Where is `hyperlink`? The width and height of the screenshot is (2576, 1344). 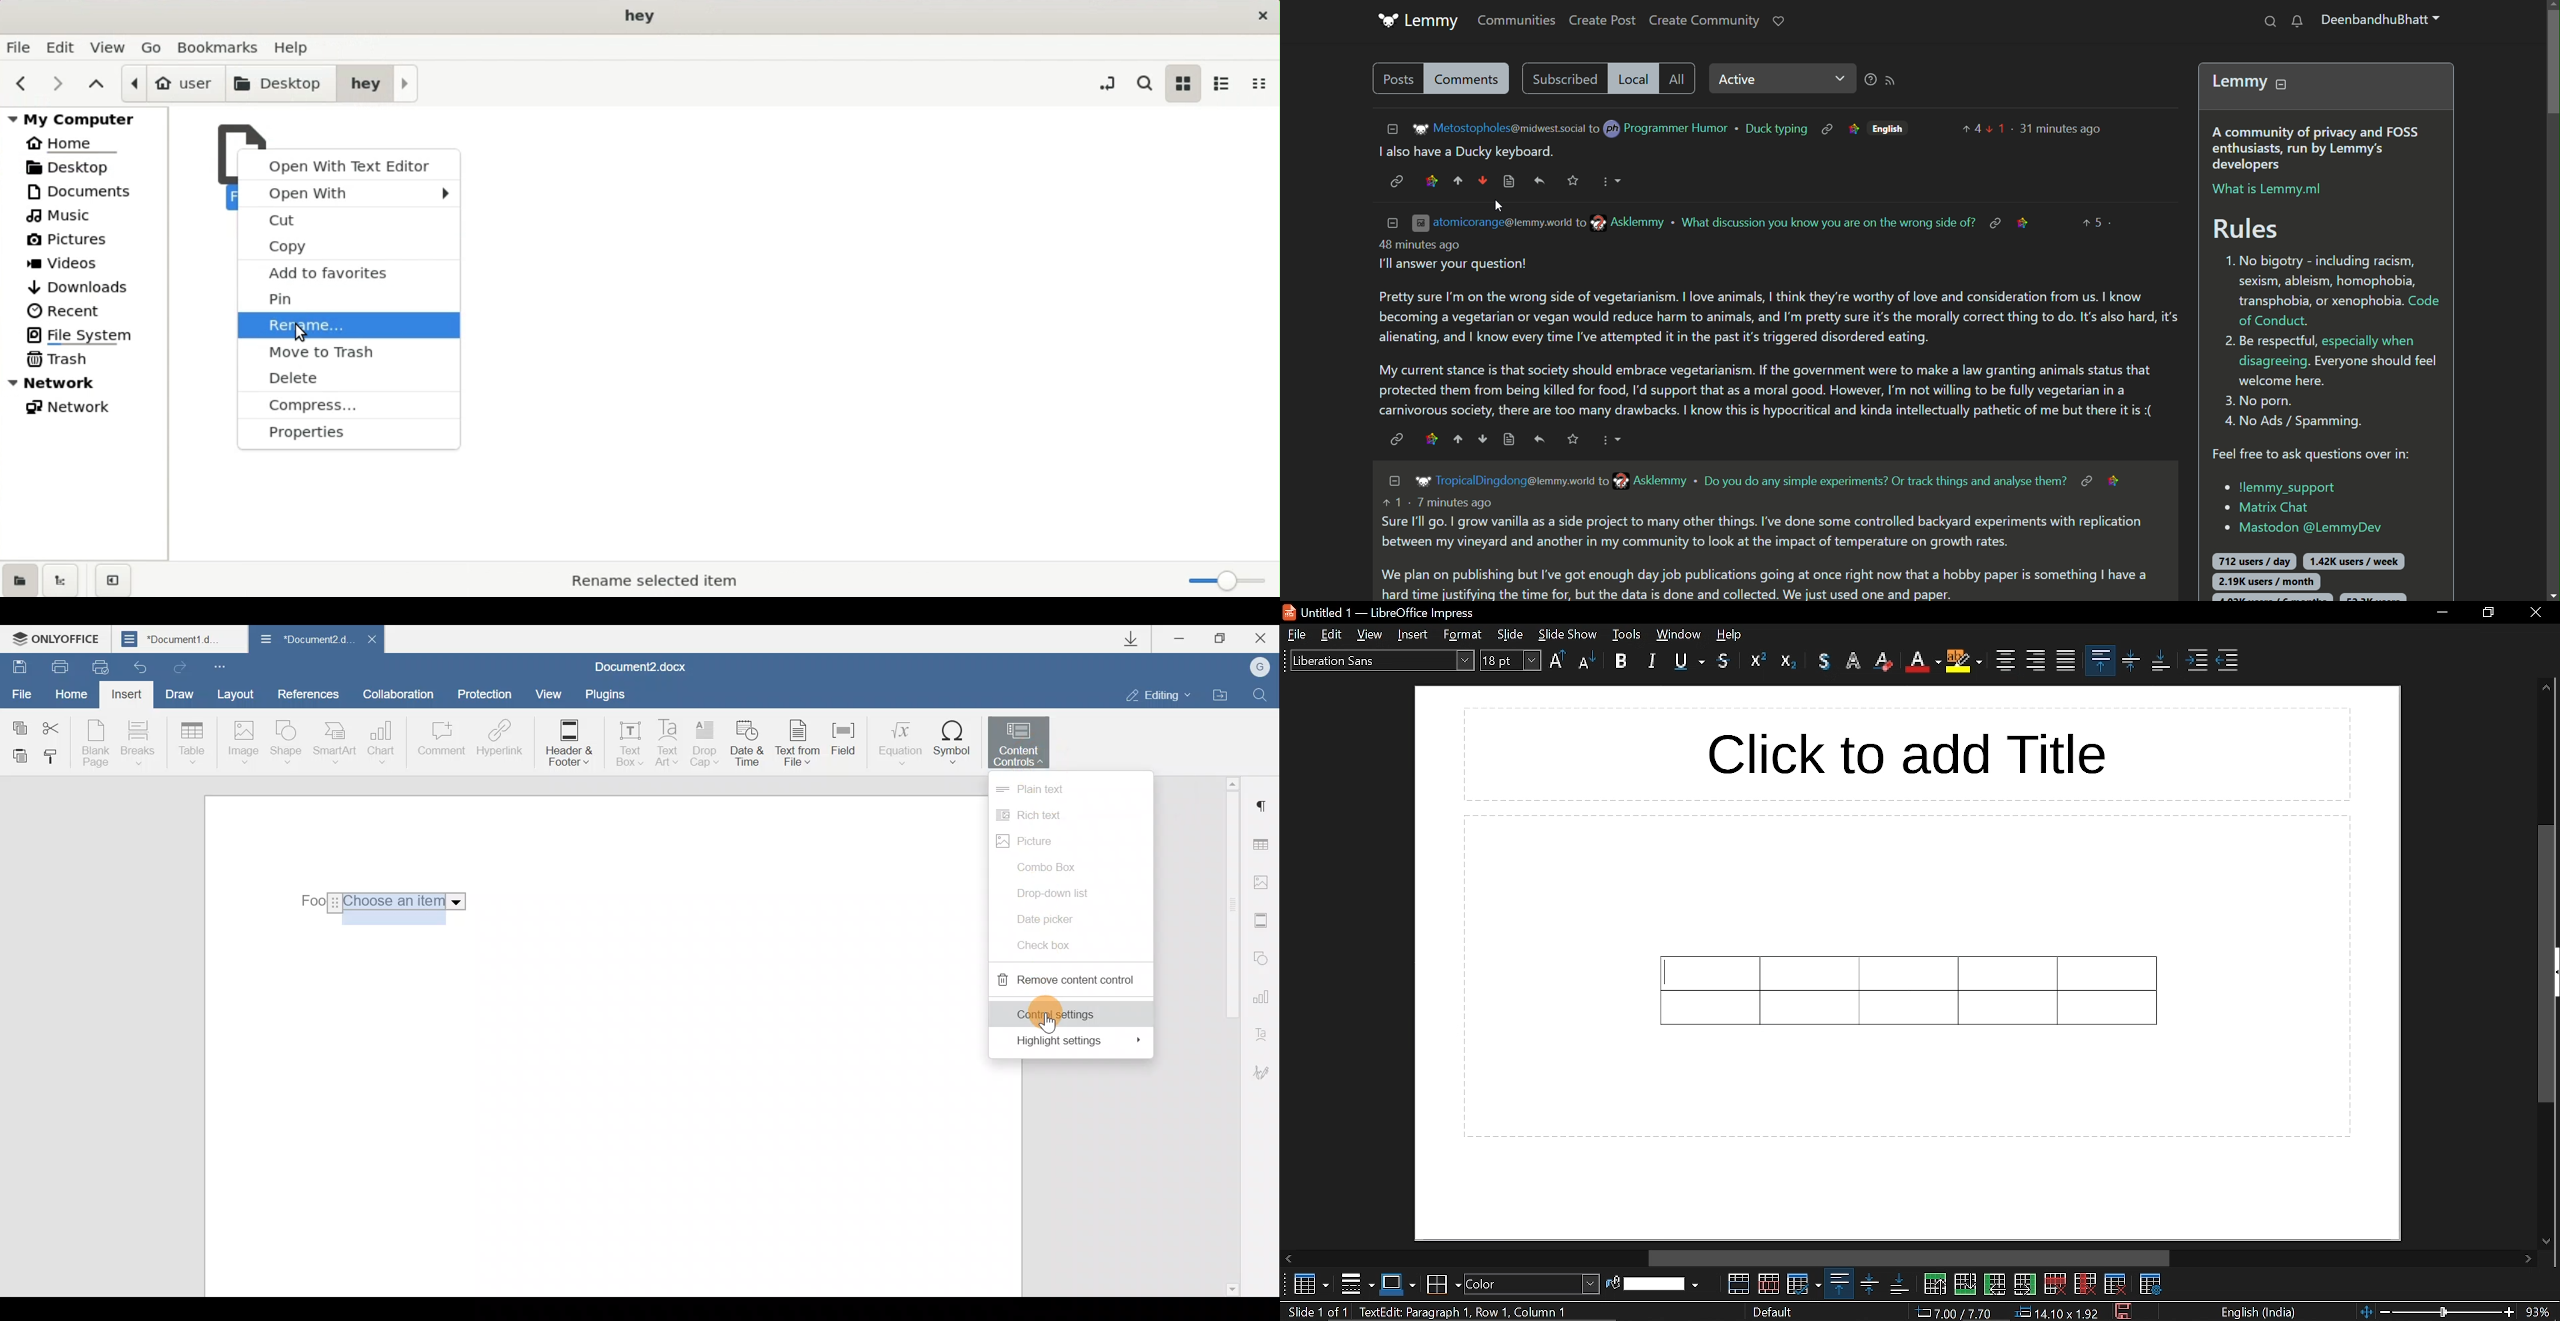 hyperlink is located at coordinates (1395, 182).